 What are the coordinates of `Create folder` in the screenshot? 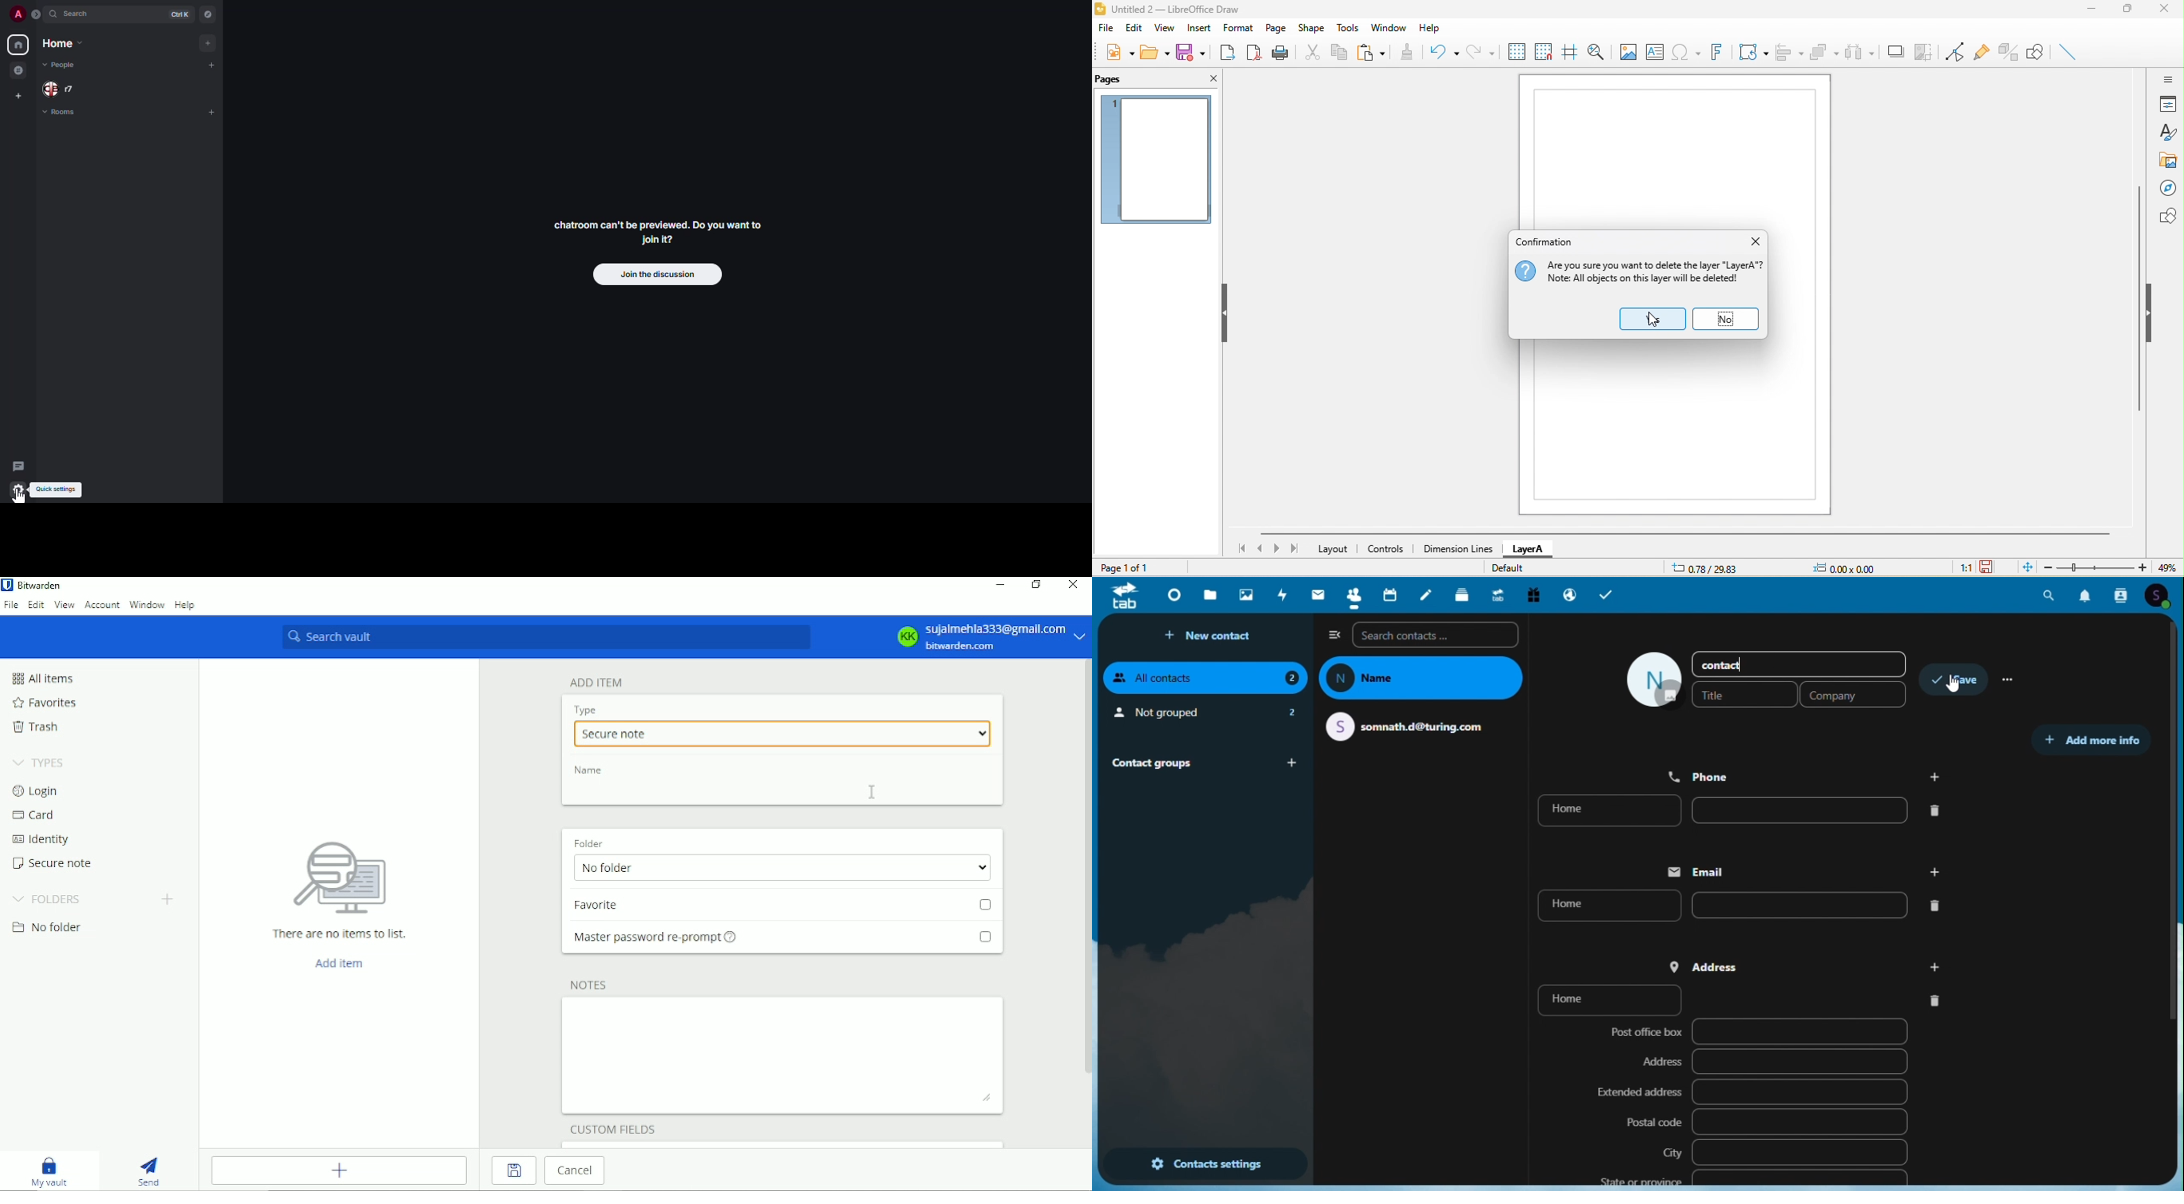 It's located at (167, 898).